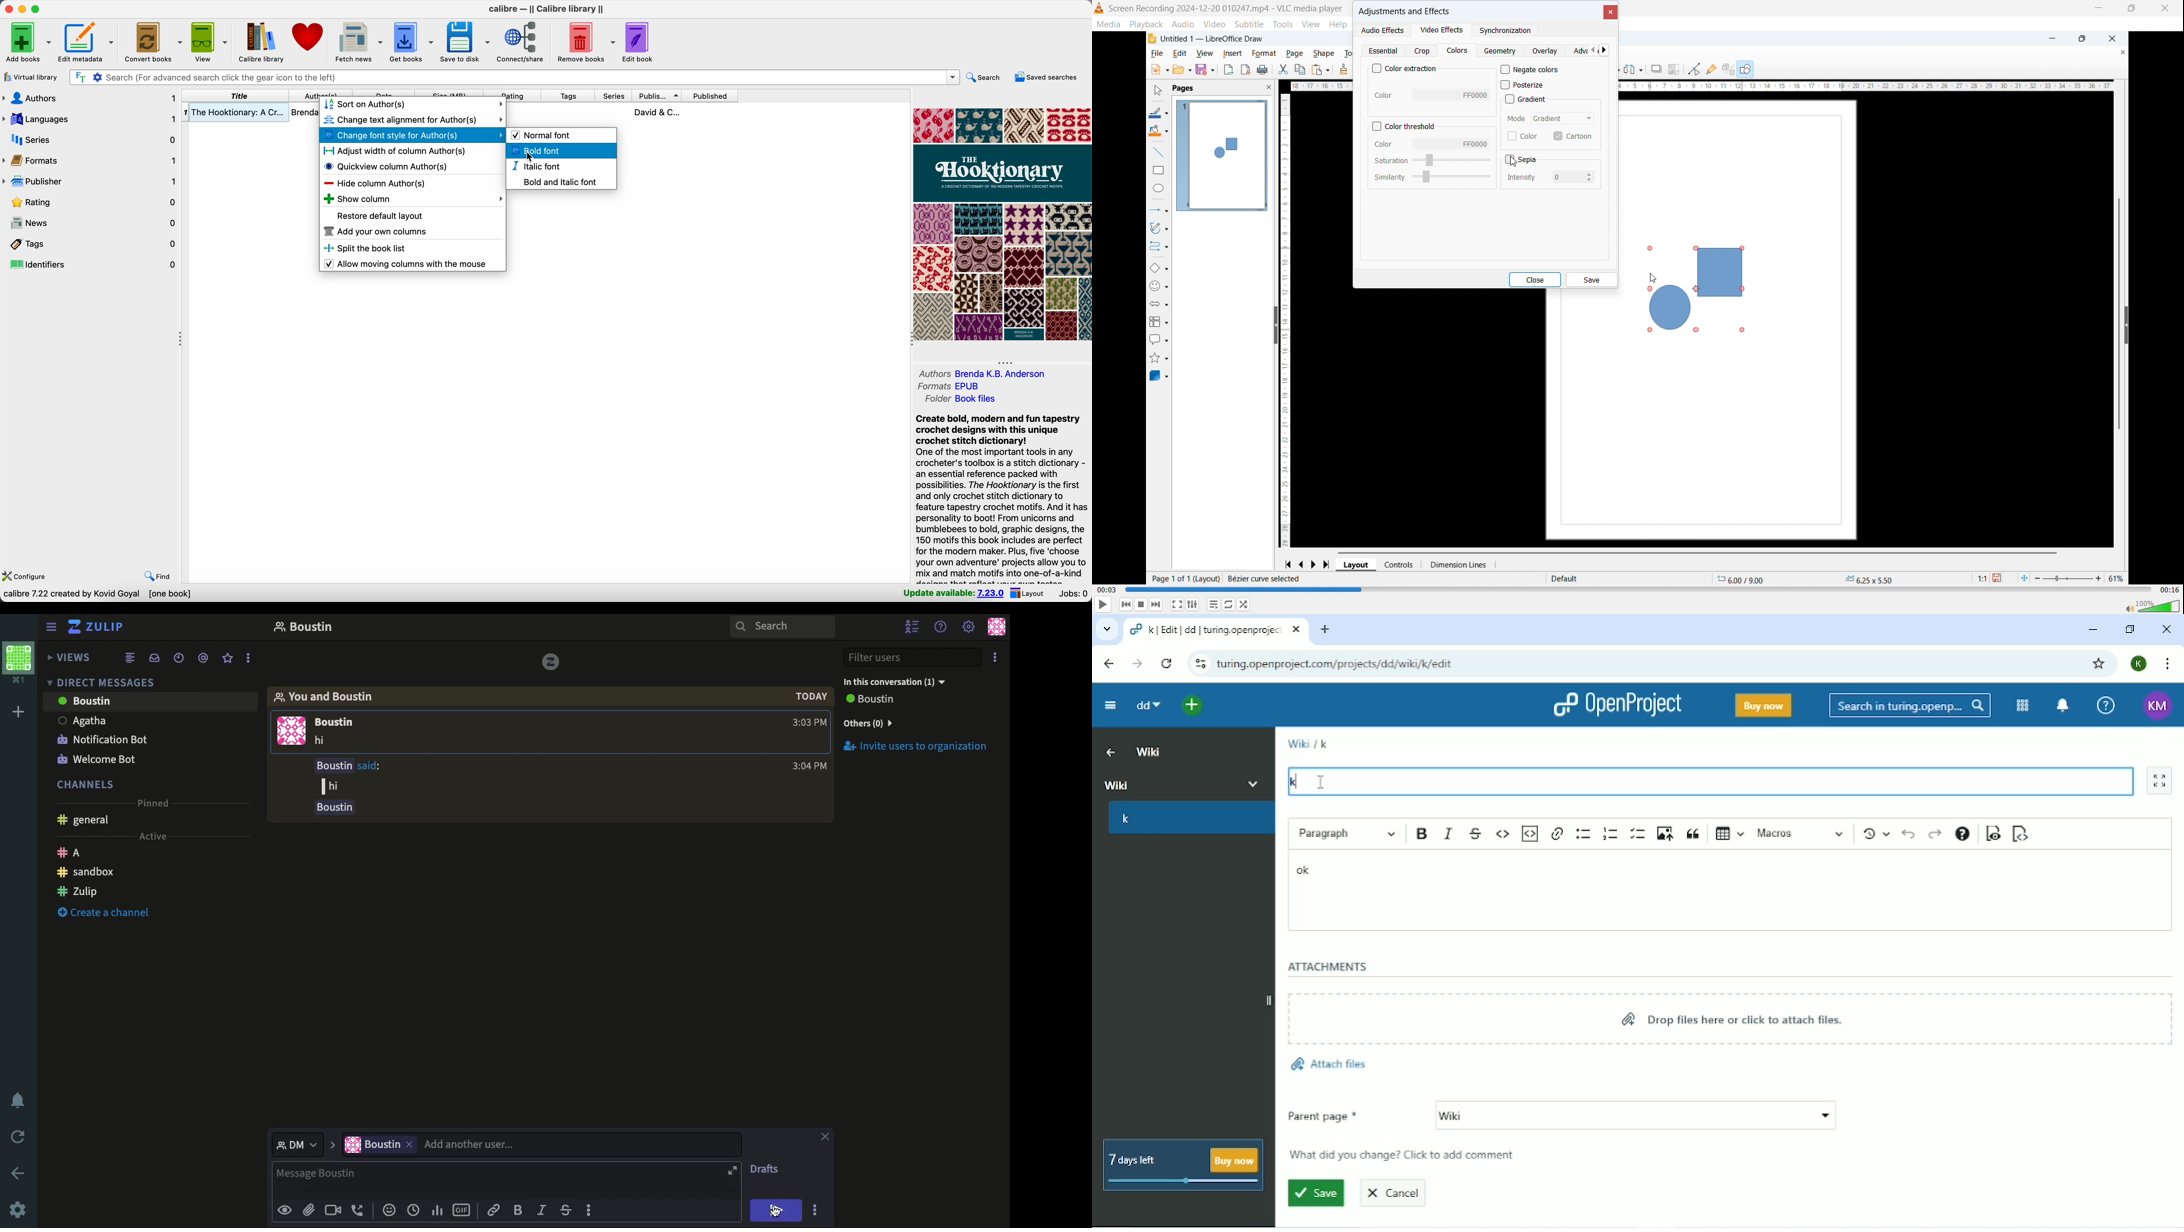 The image size is (2184, 1232). What do you see at coordinates (2168, 8) in the screenshot?
I see `Close` at bounding box center [2168, 8].